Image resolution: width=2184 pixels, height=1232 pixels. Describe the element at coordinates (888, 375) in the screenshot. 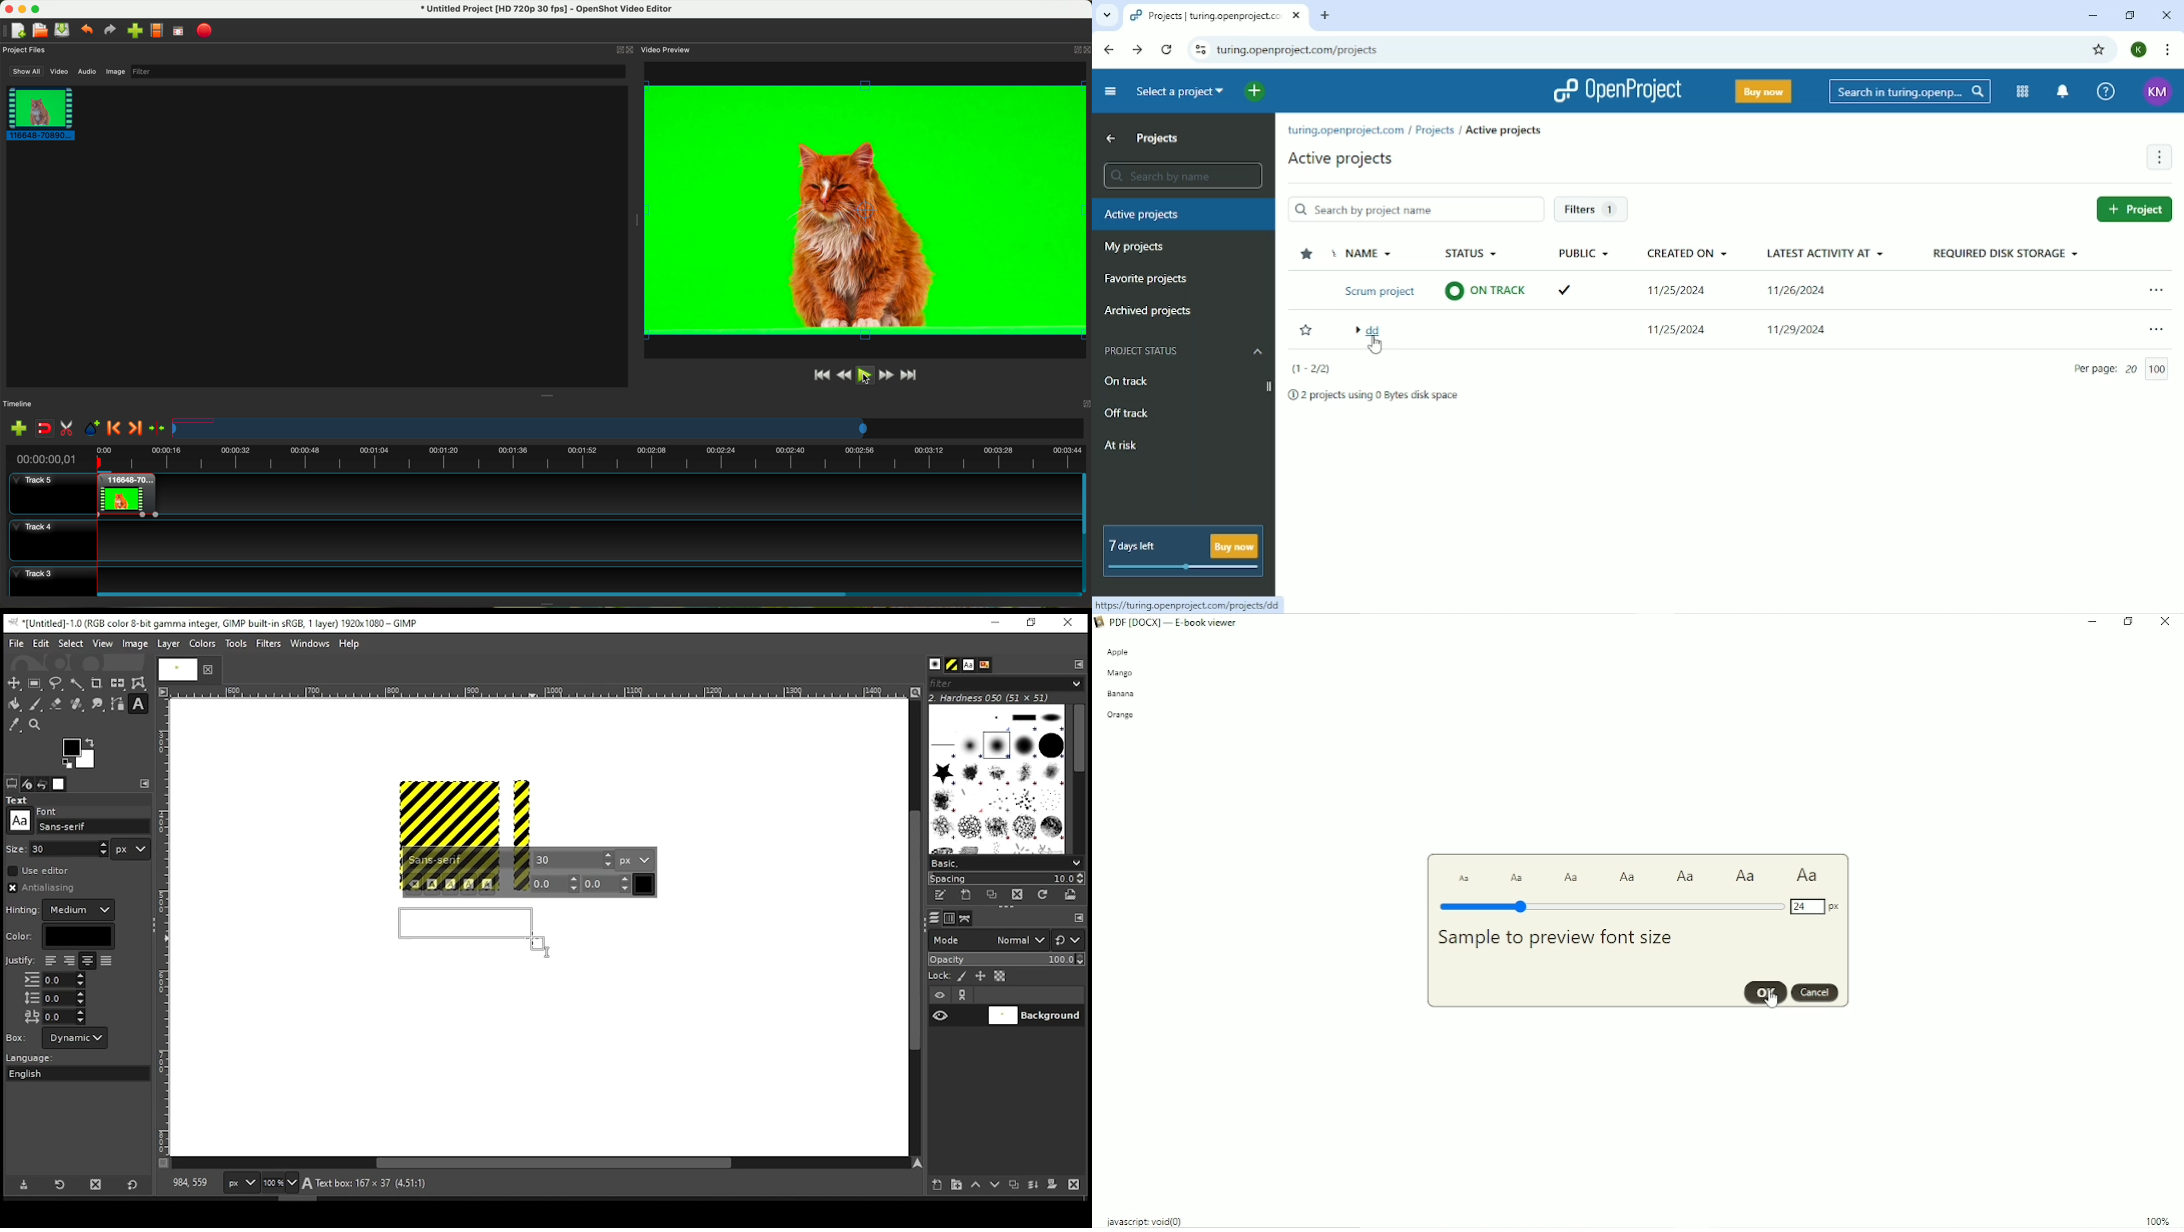

I see `fast foward` at that location.